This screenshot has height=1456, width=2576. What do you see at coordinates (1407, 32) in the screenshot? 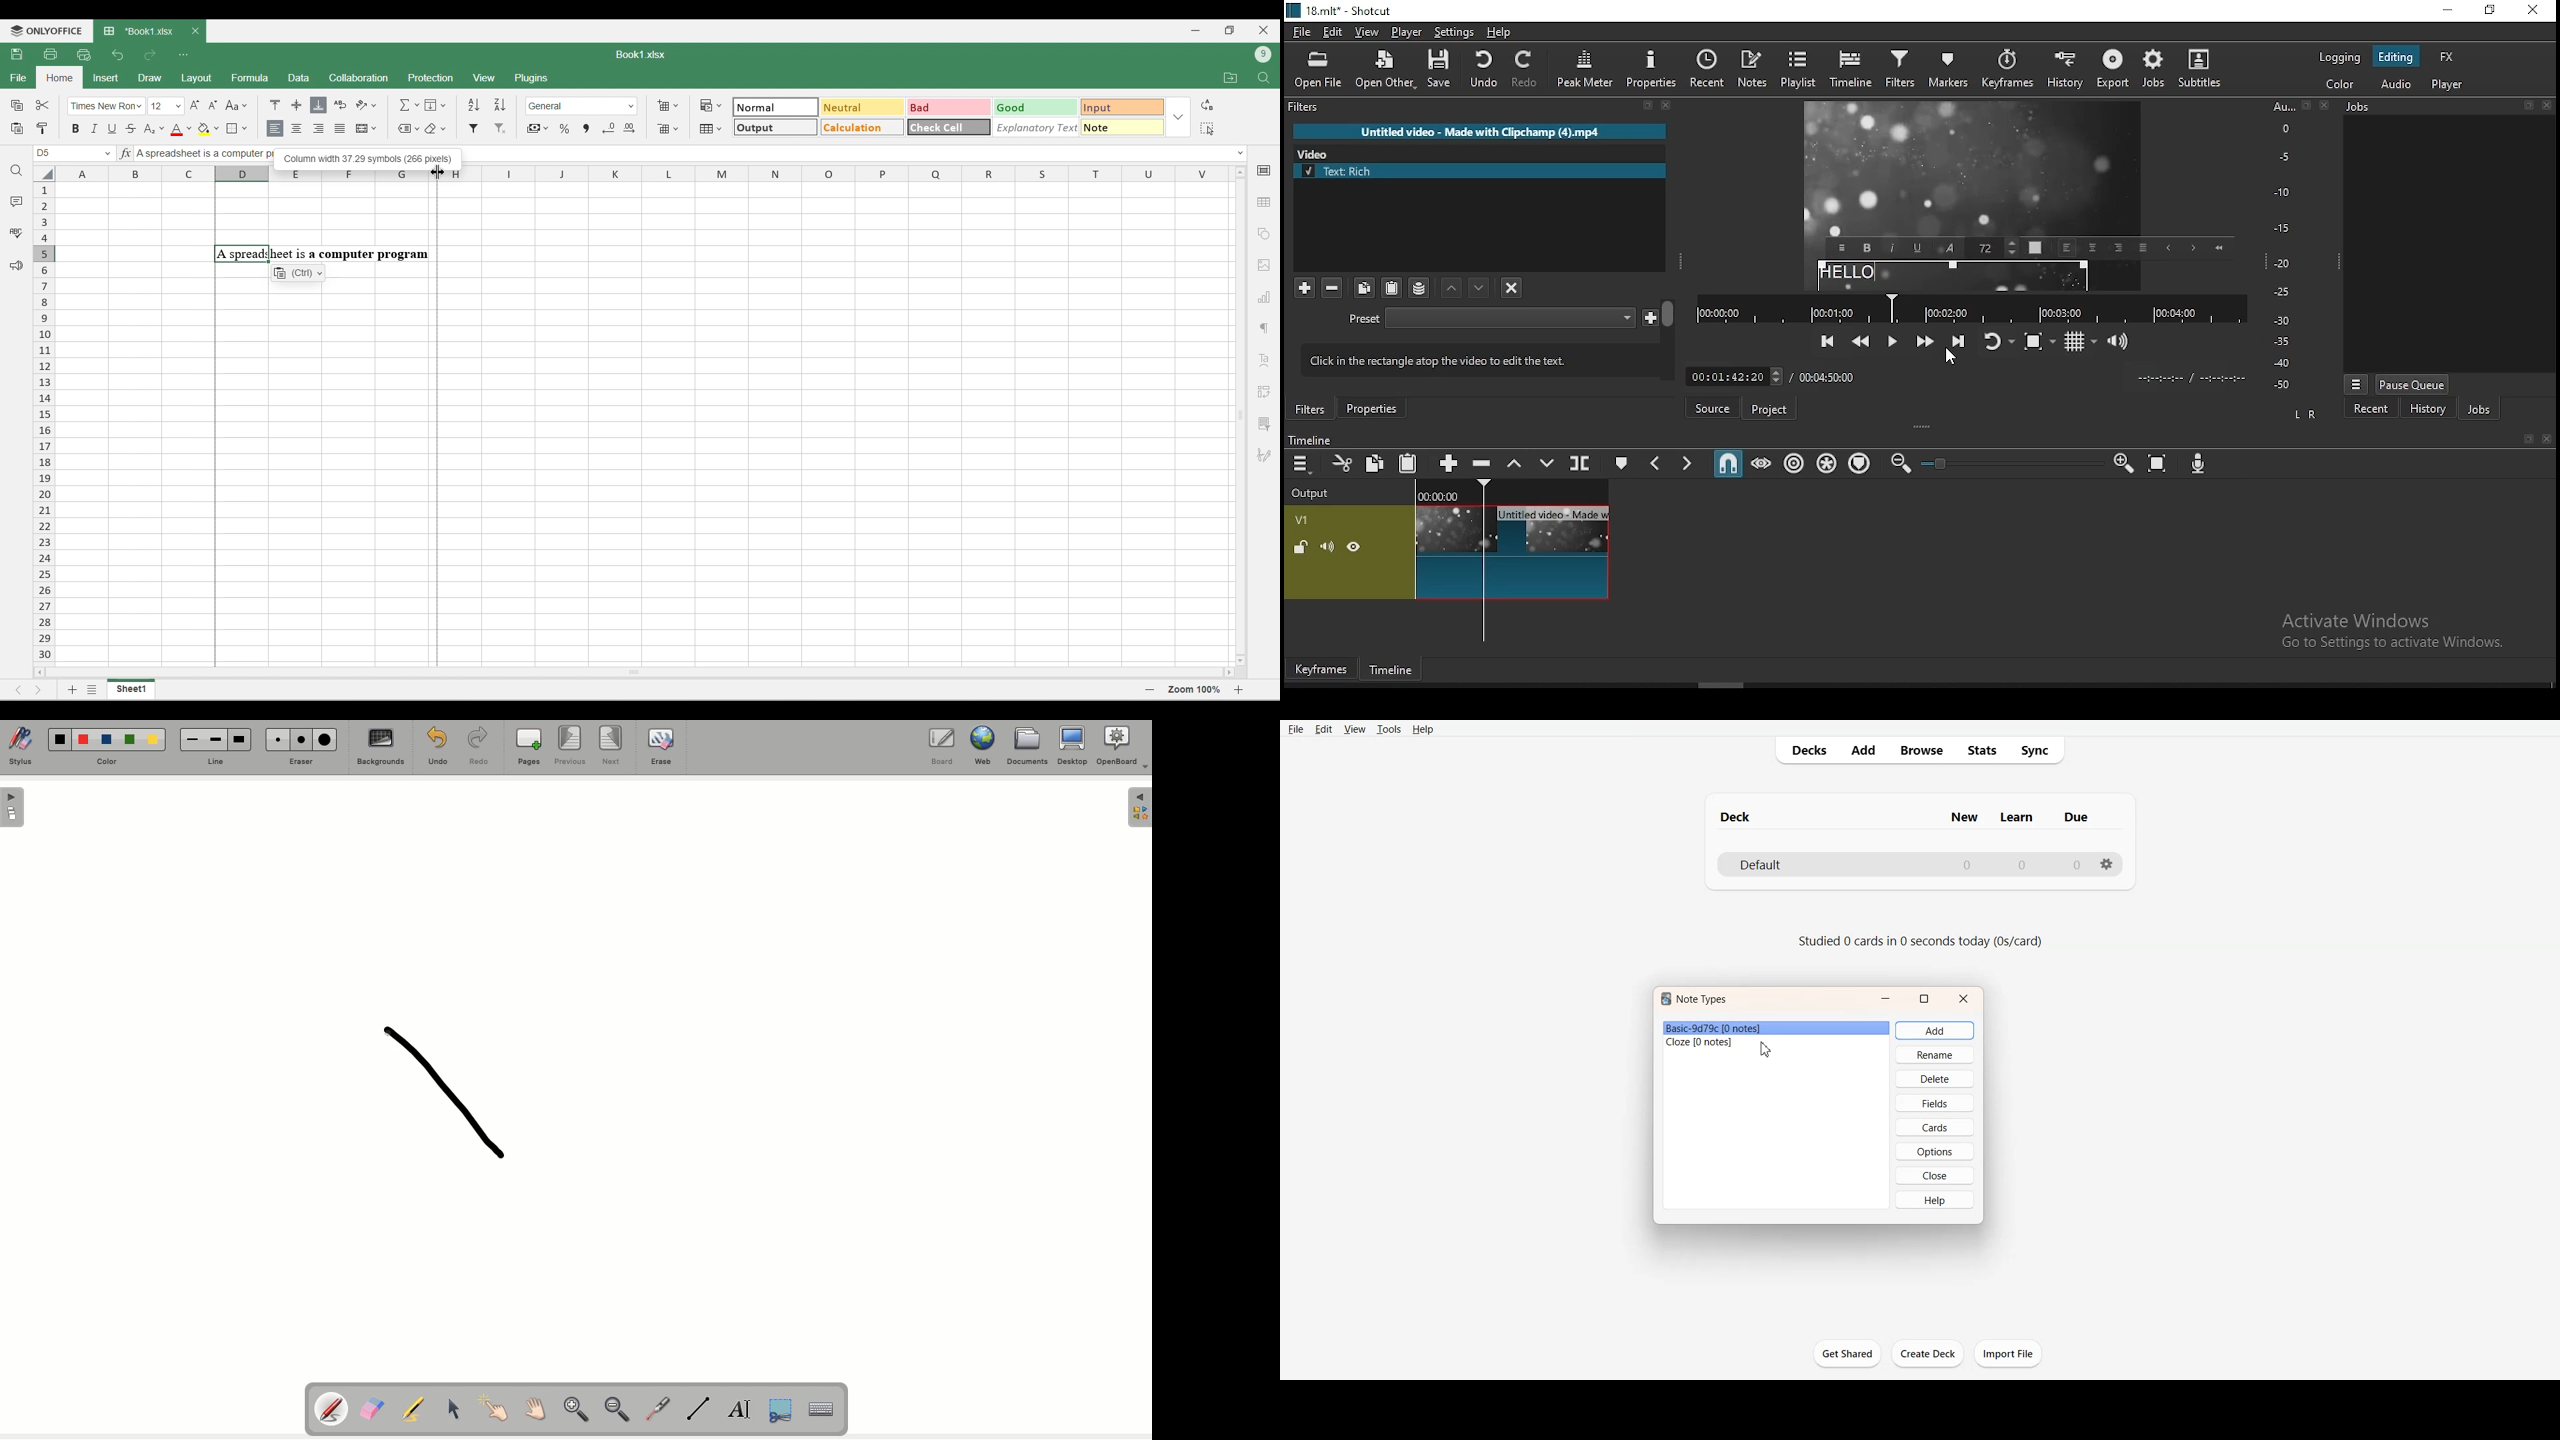
I see `player` at bounding box center [1407, 32].